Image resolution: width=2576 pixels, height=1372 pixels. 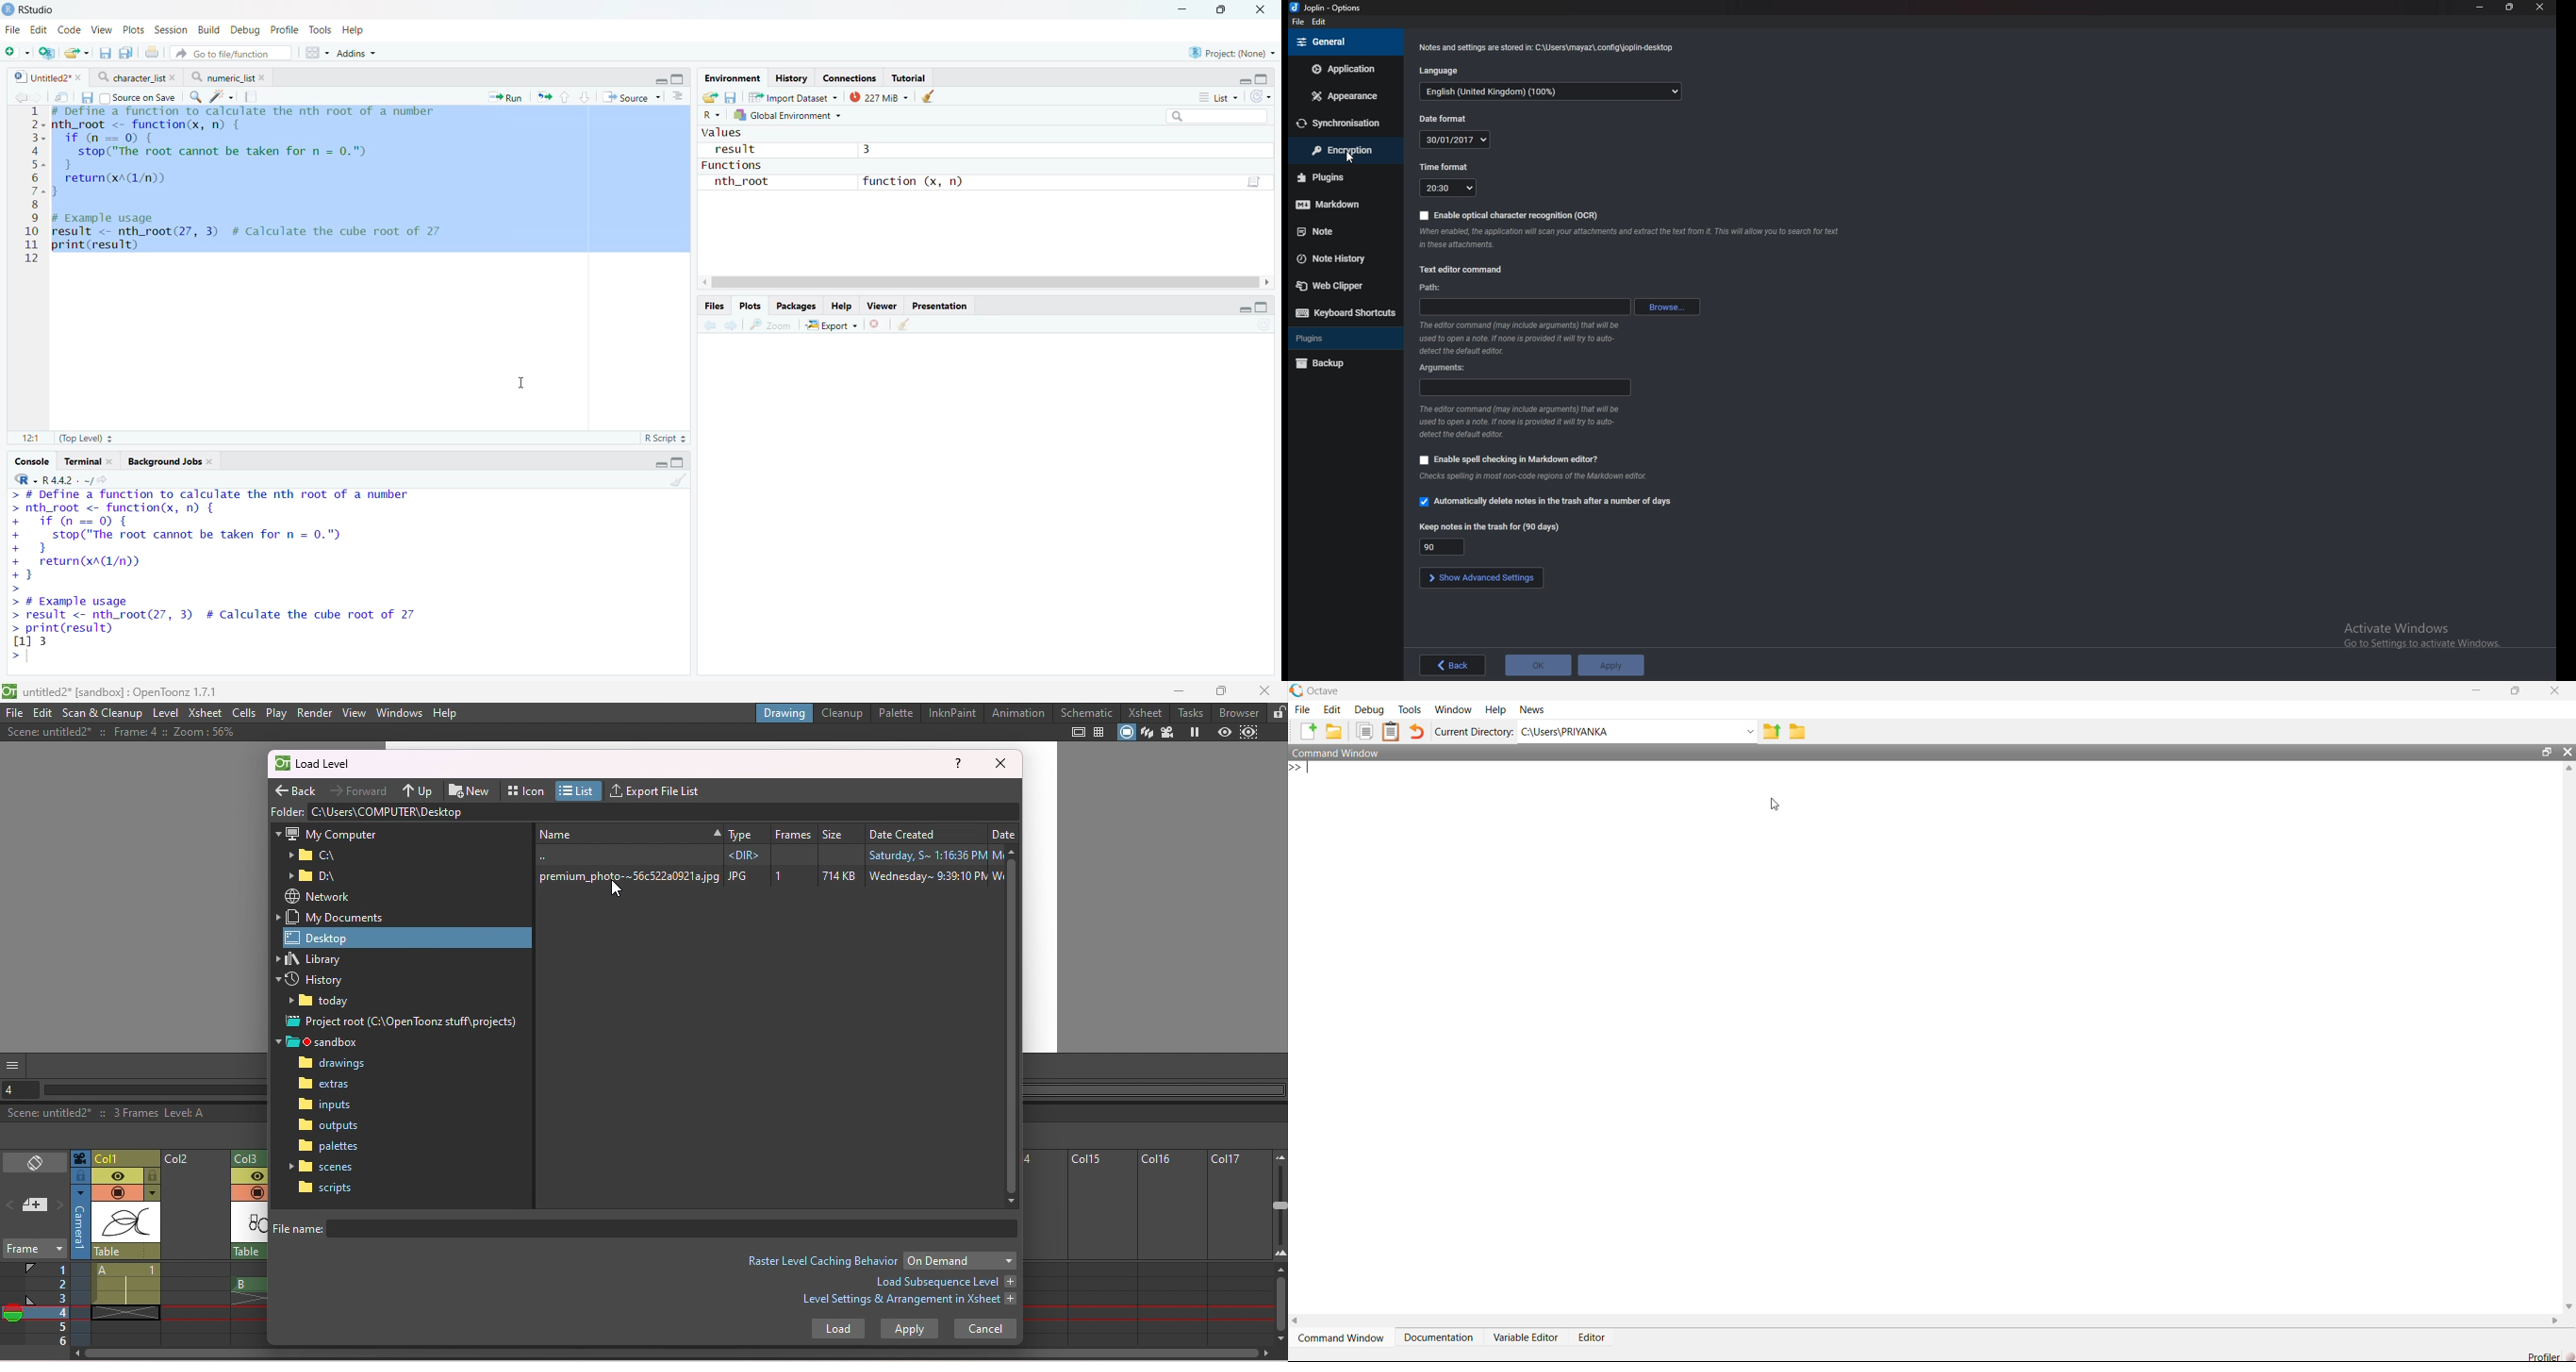 I want to click on Preview, so click(x=1224, y=733).